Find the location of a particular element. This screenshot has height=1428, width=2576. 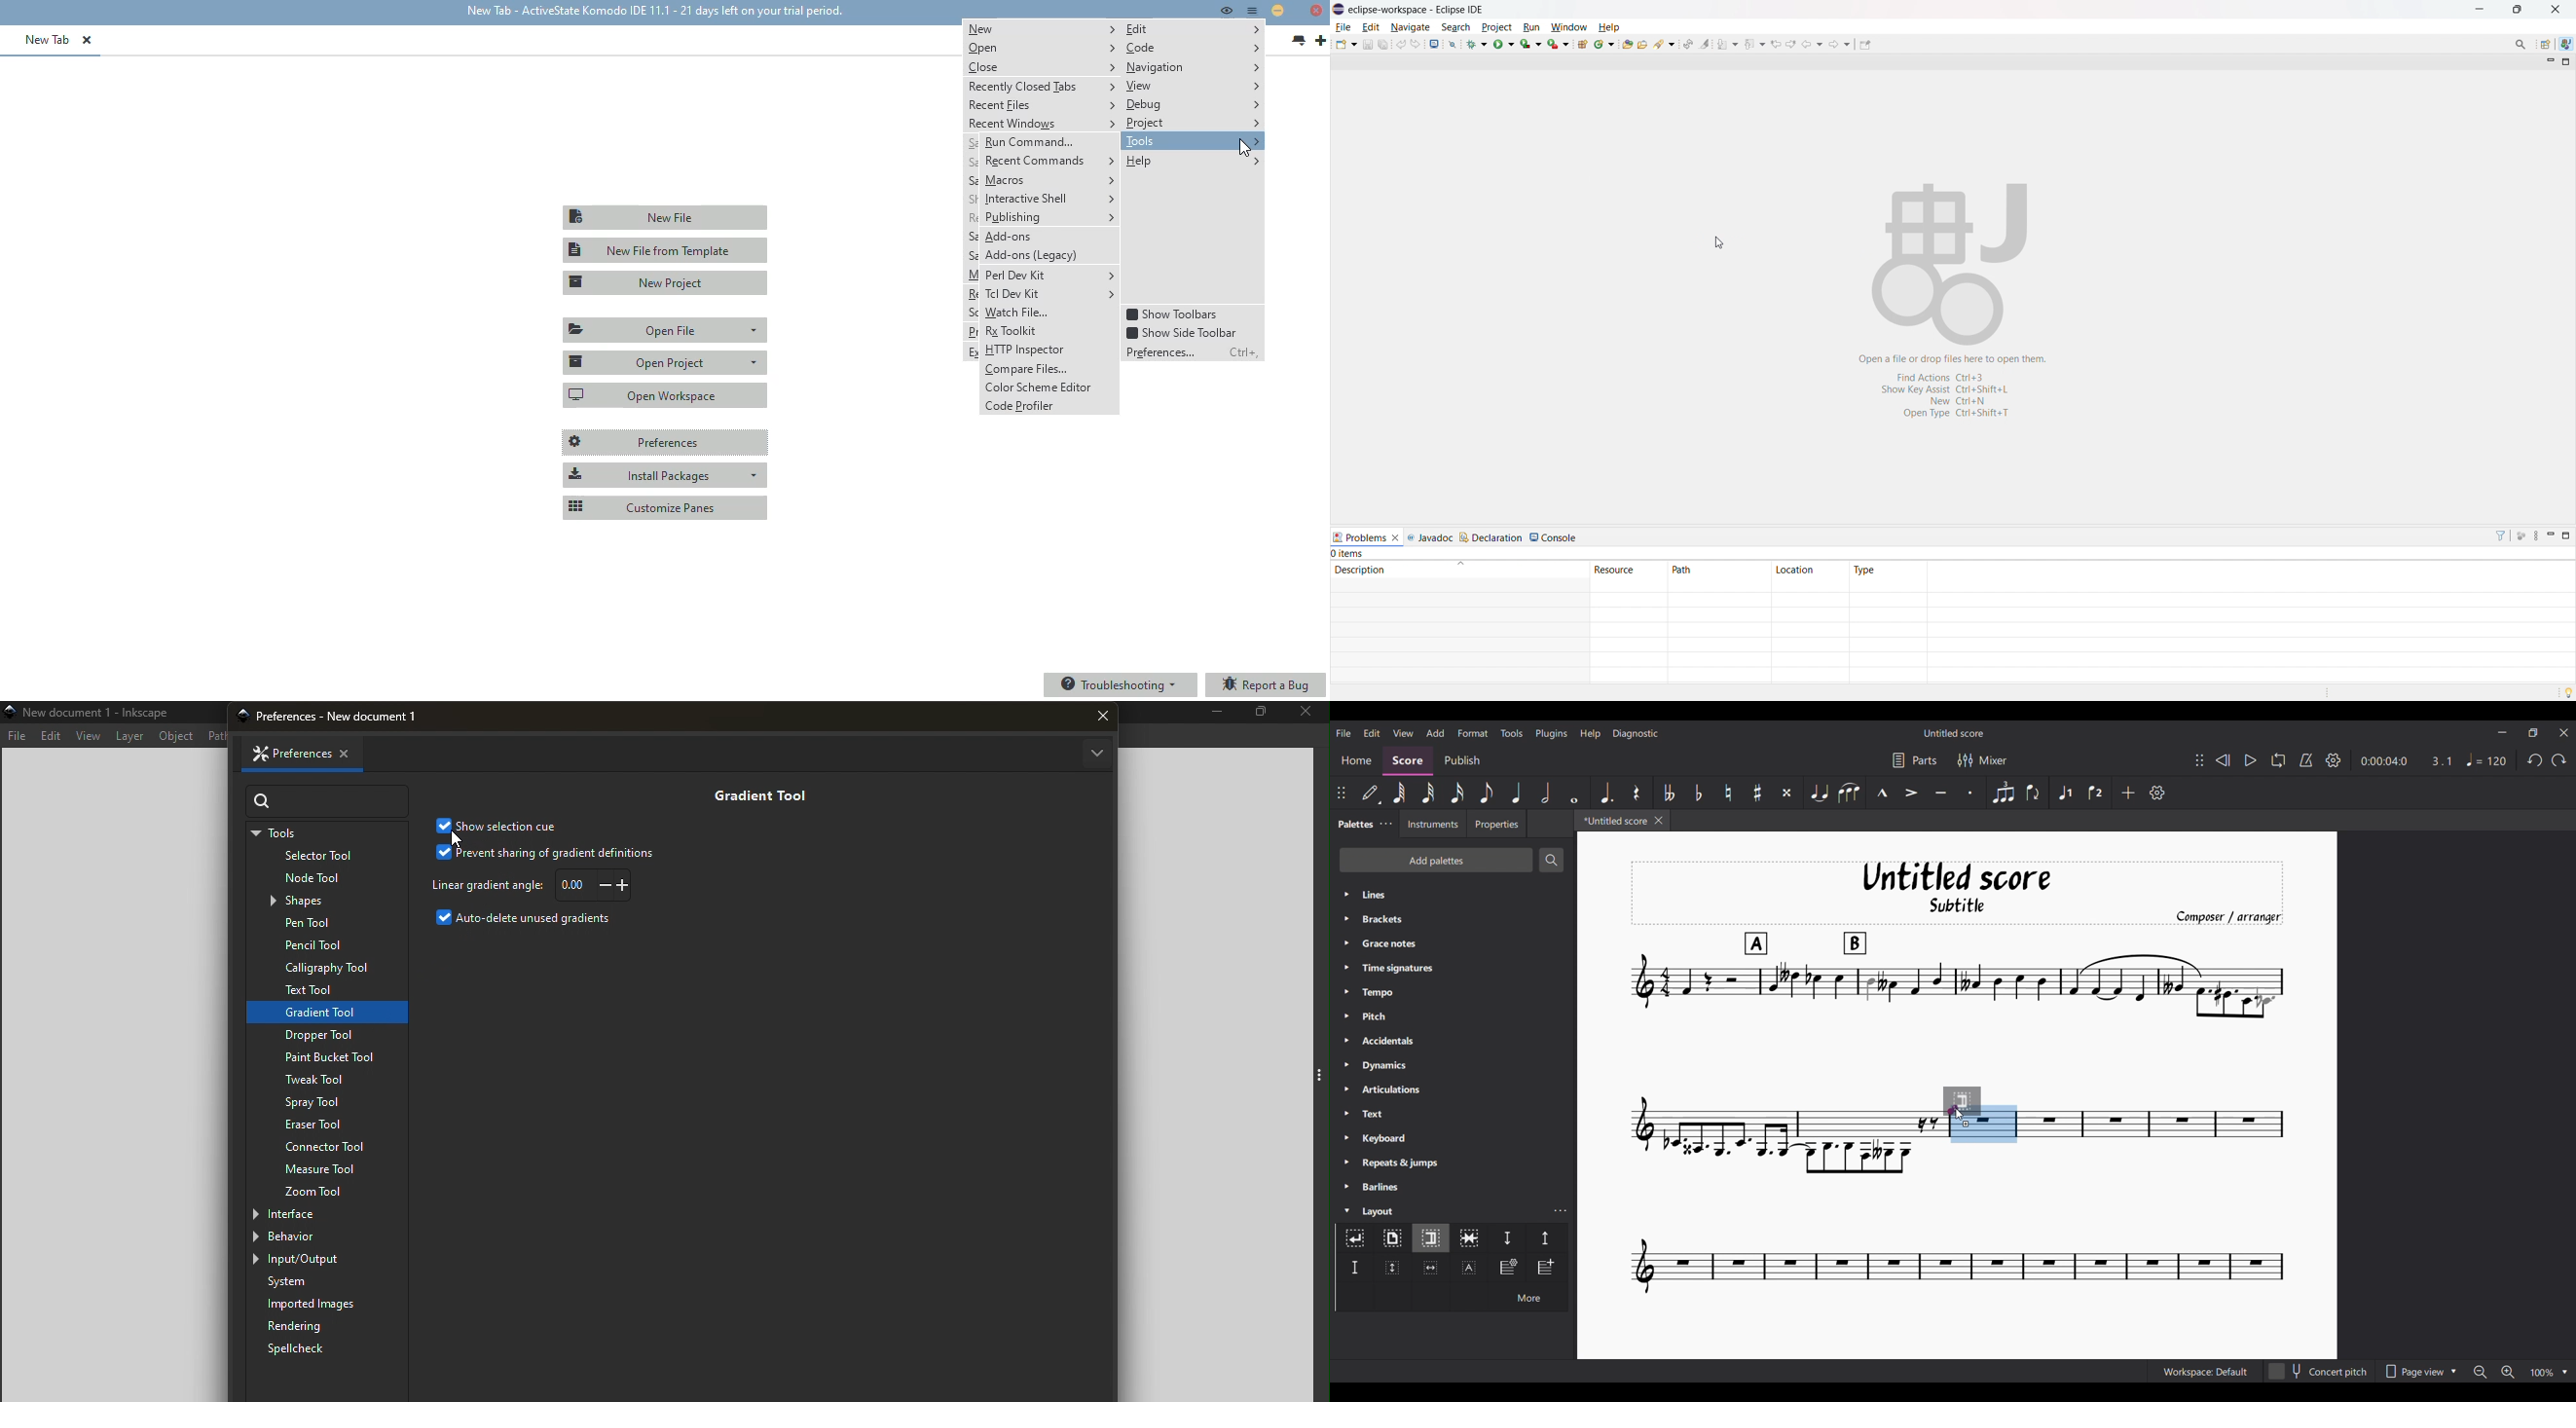

Page break is located at coordinates (1392, 1238).